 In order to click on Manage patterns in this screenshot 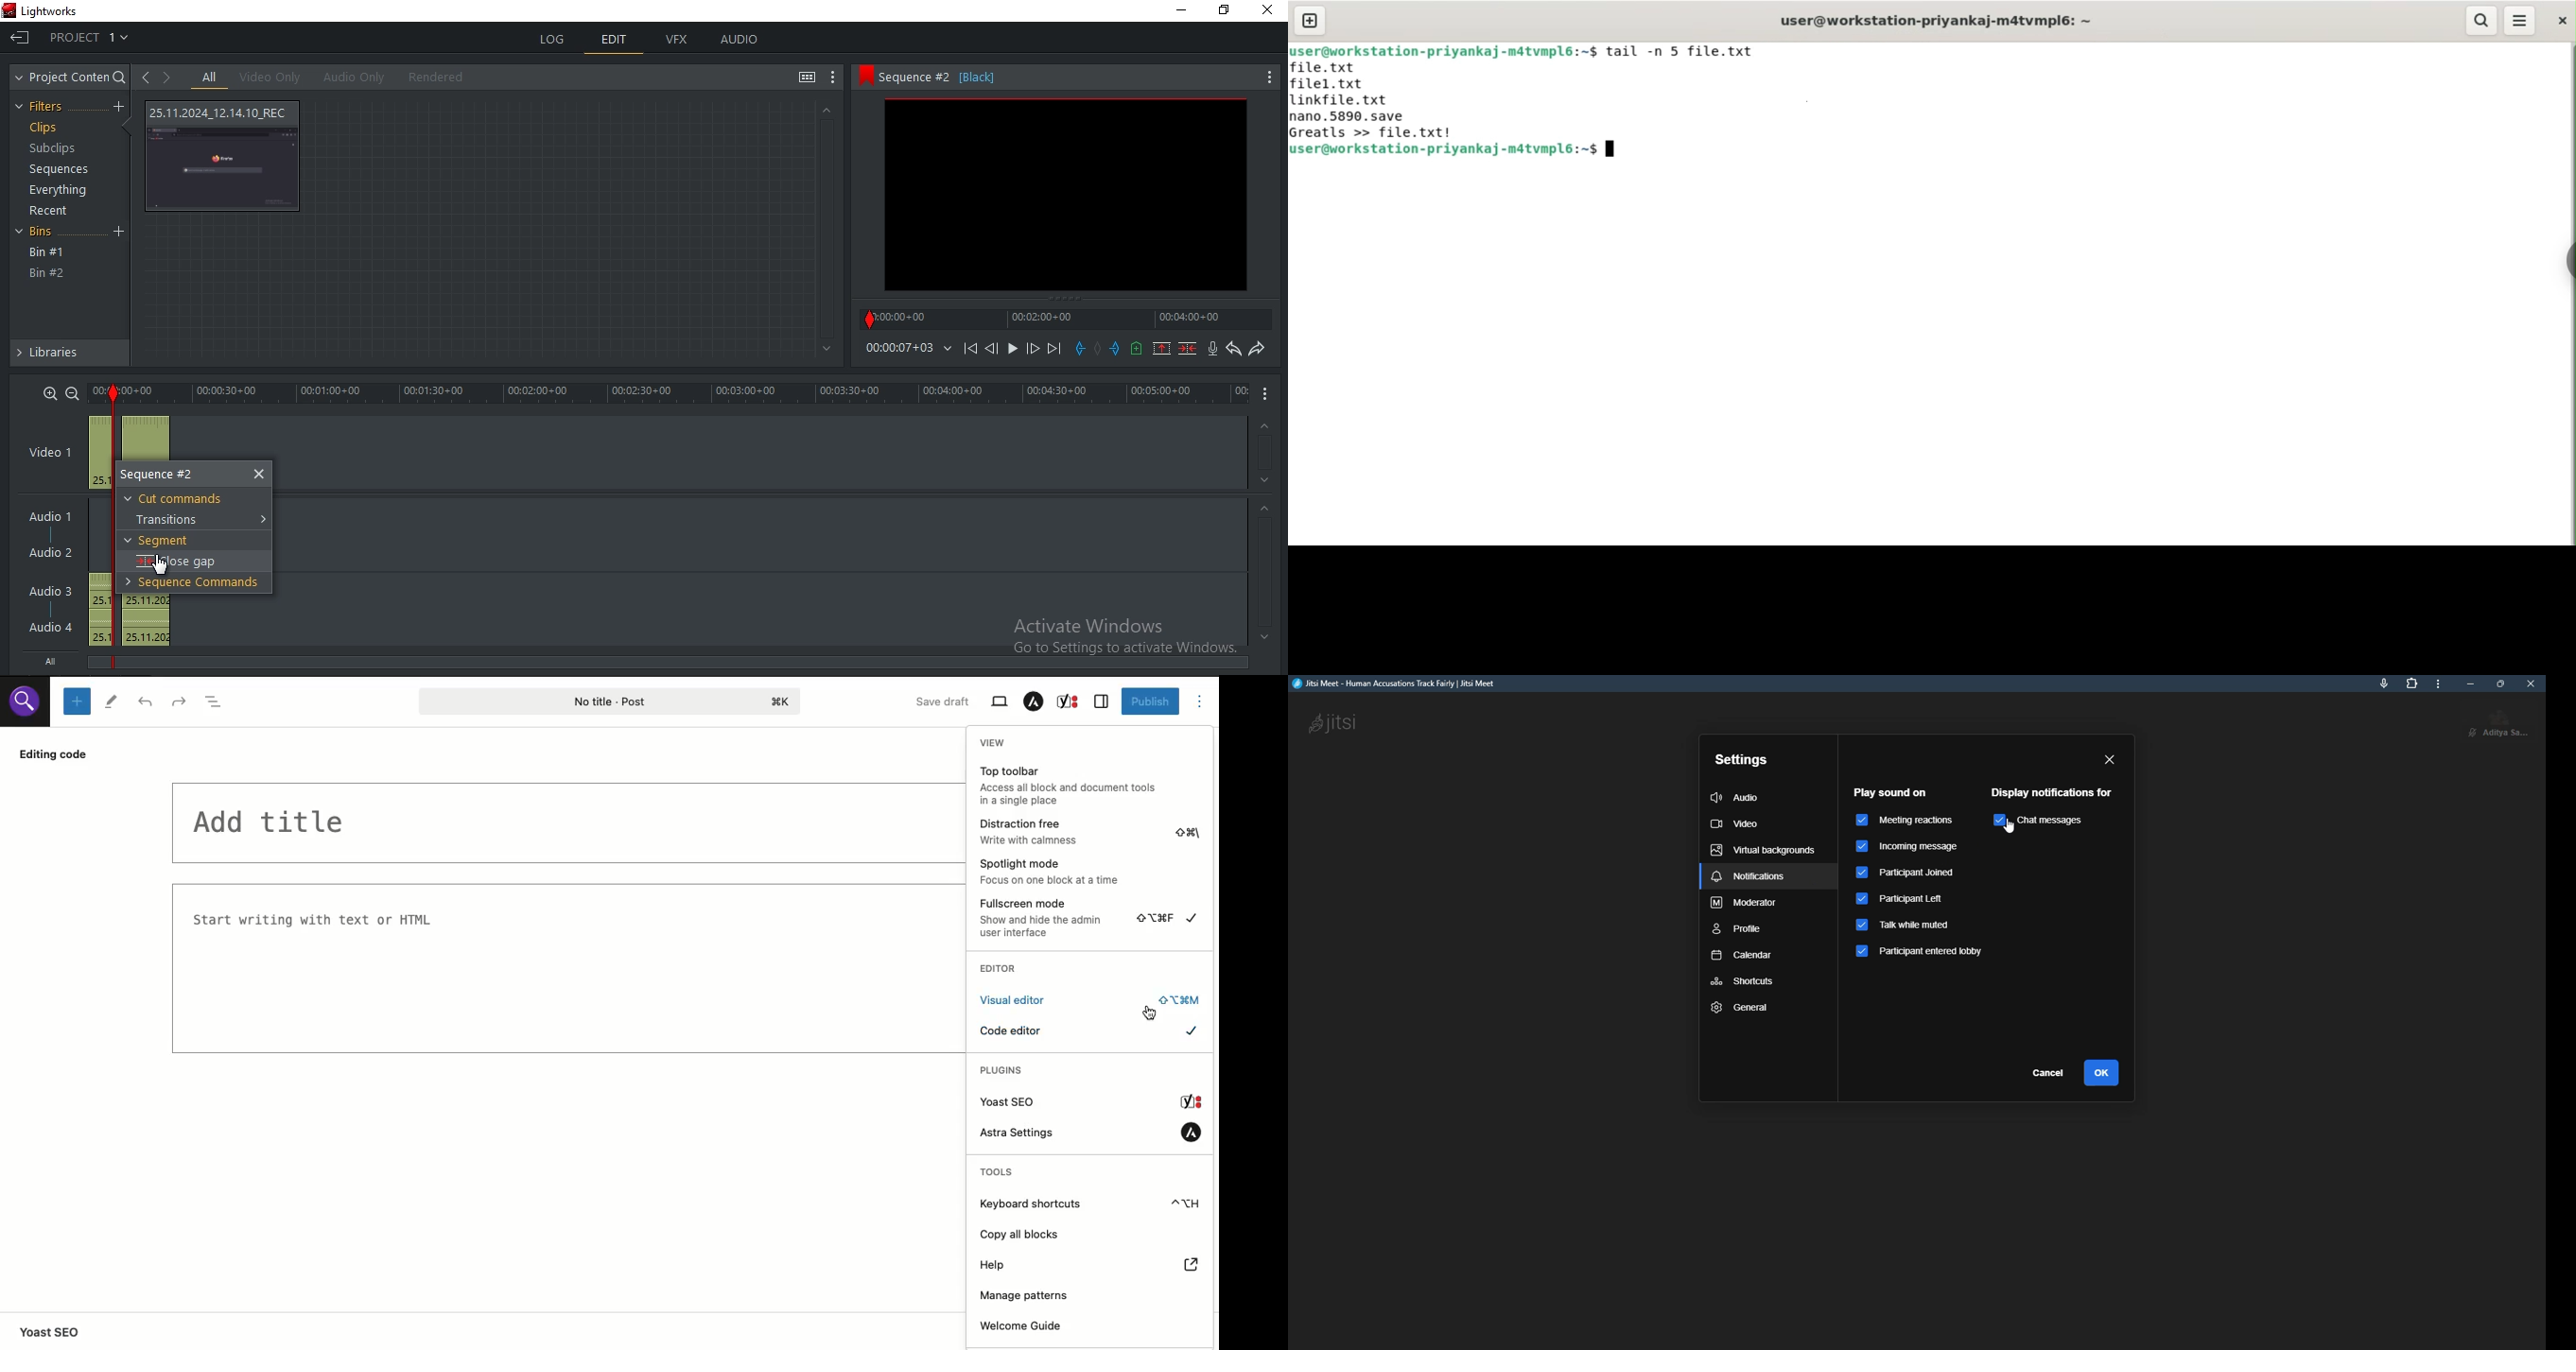, I will do `click(1024, 1296)`.